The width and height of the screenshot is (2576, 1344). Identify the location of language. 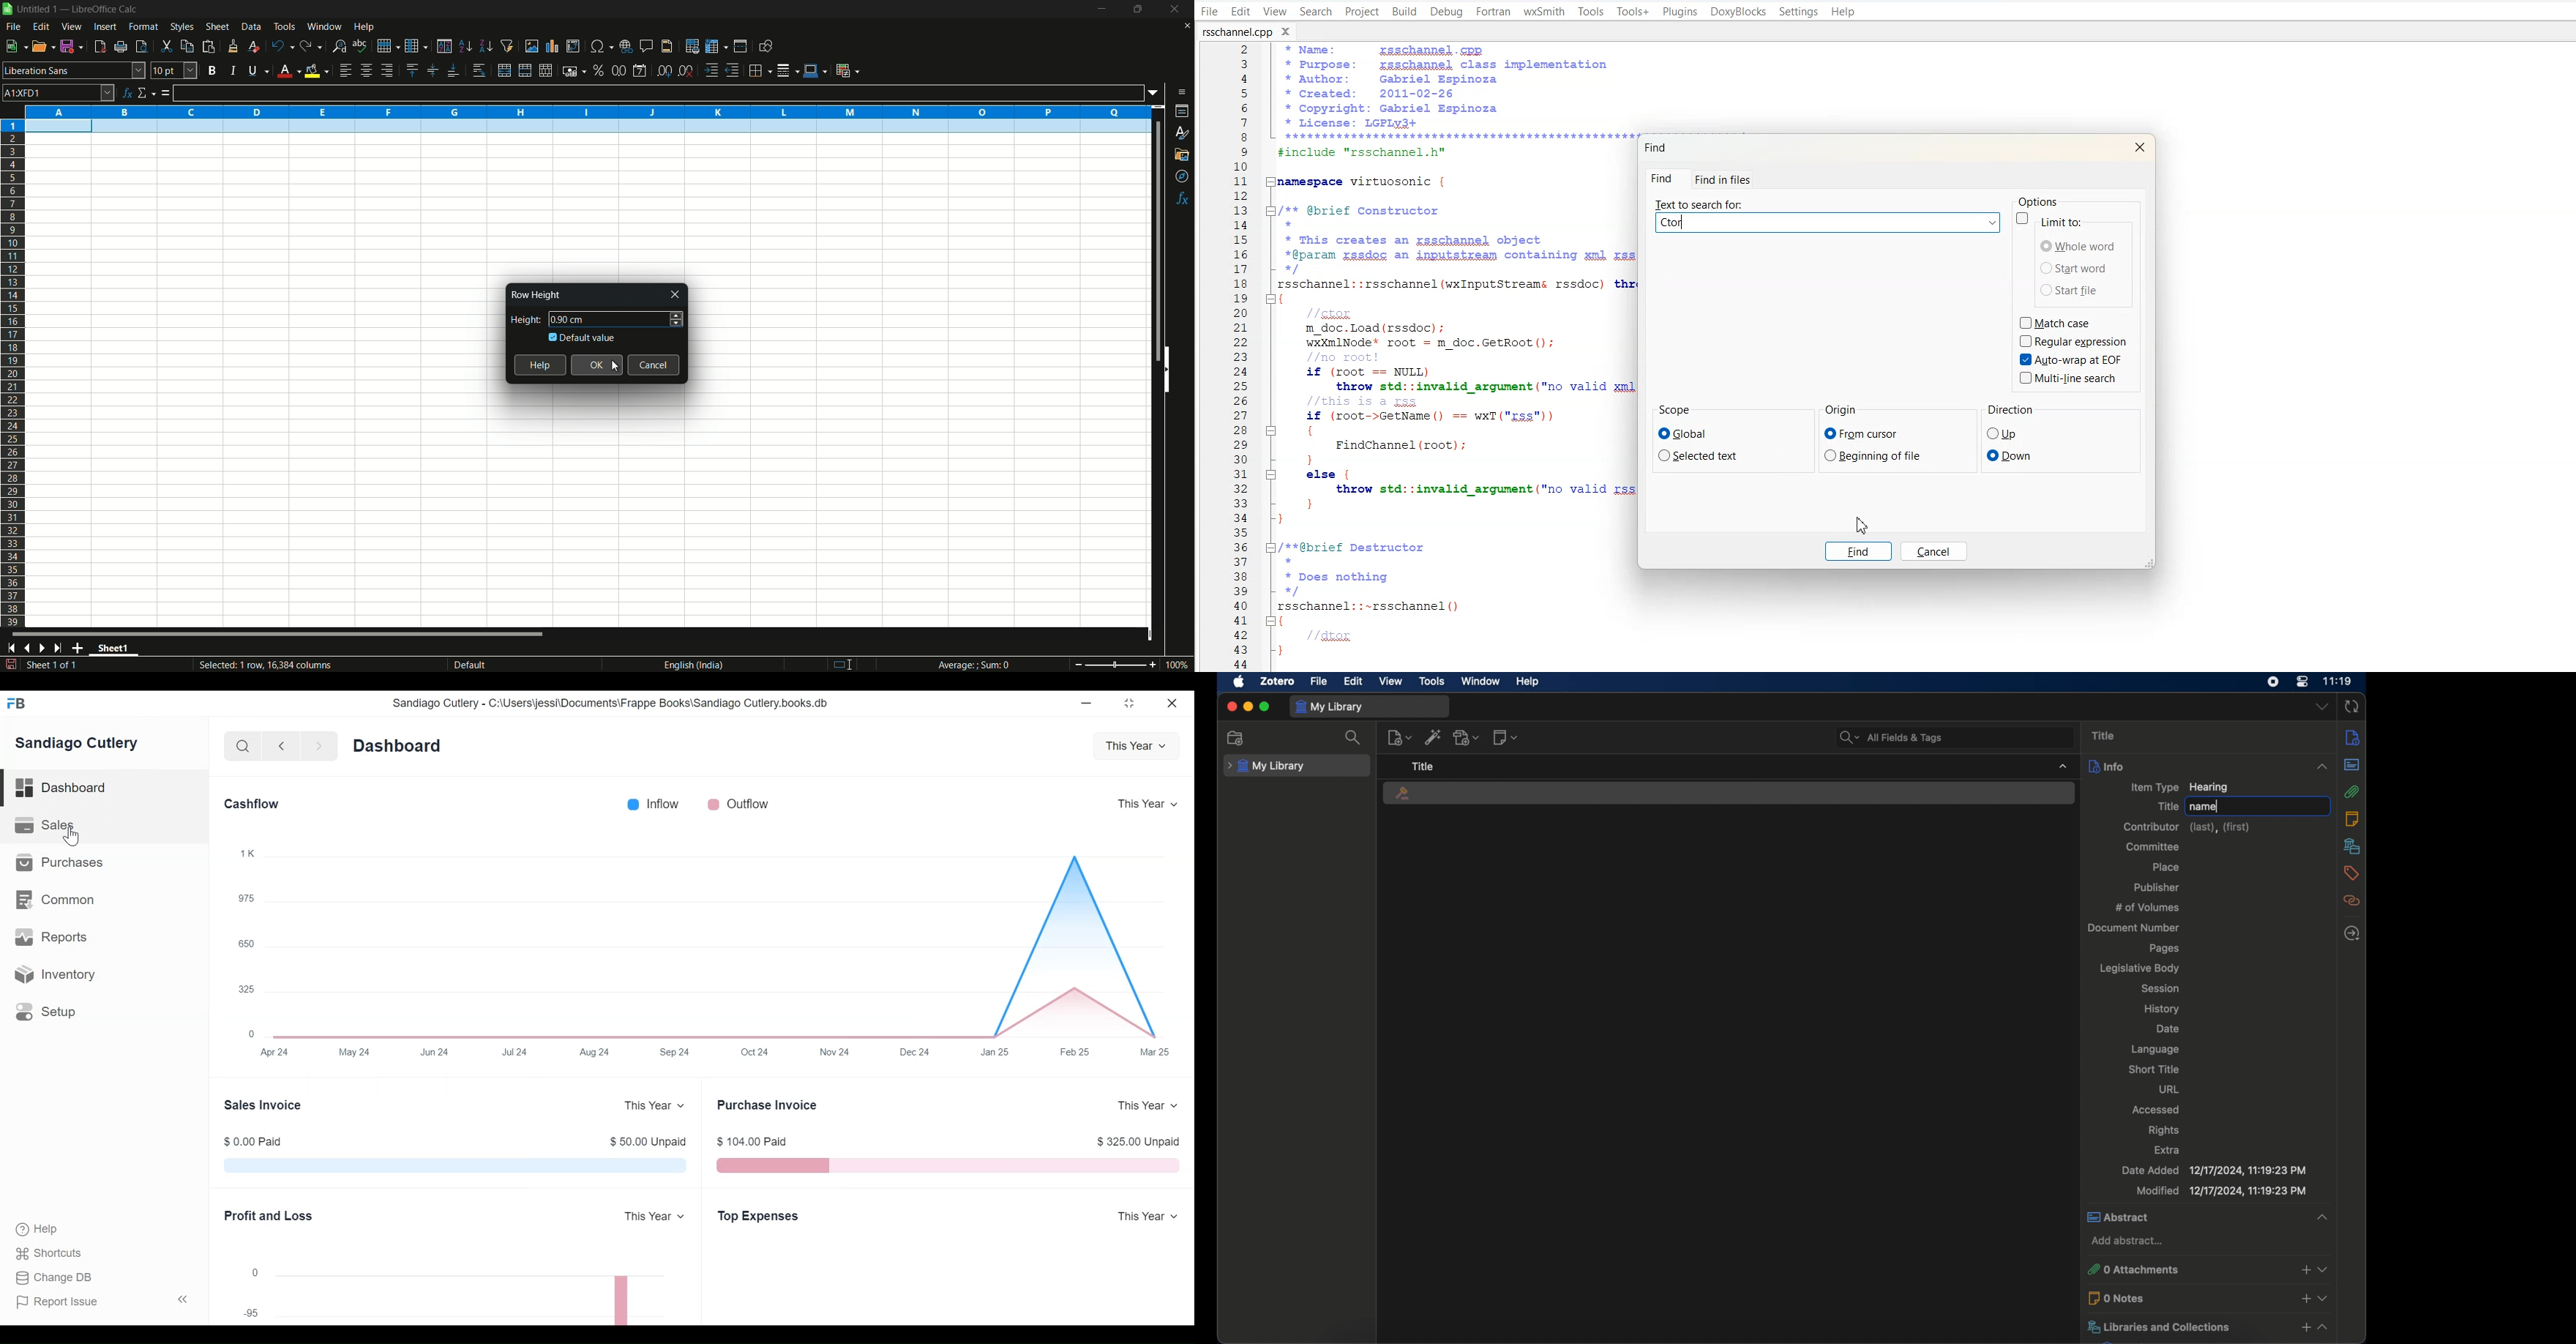
(2156, 1050).